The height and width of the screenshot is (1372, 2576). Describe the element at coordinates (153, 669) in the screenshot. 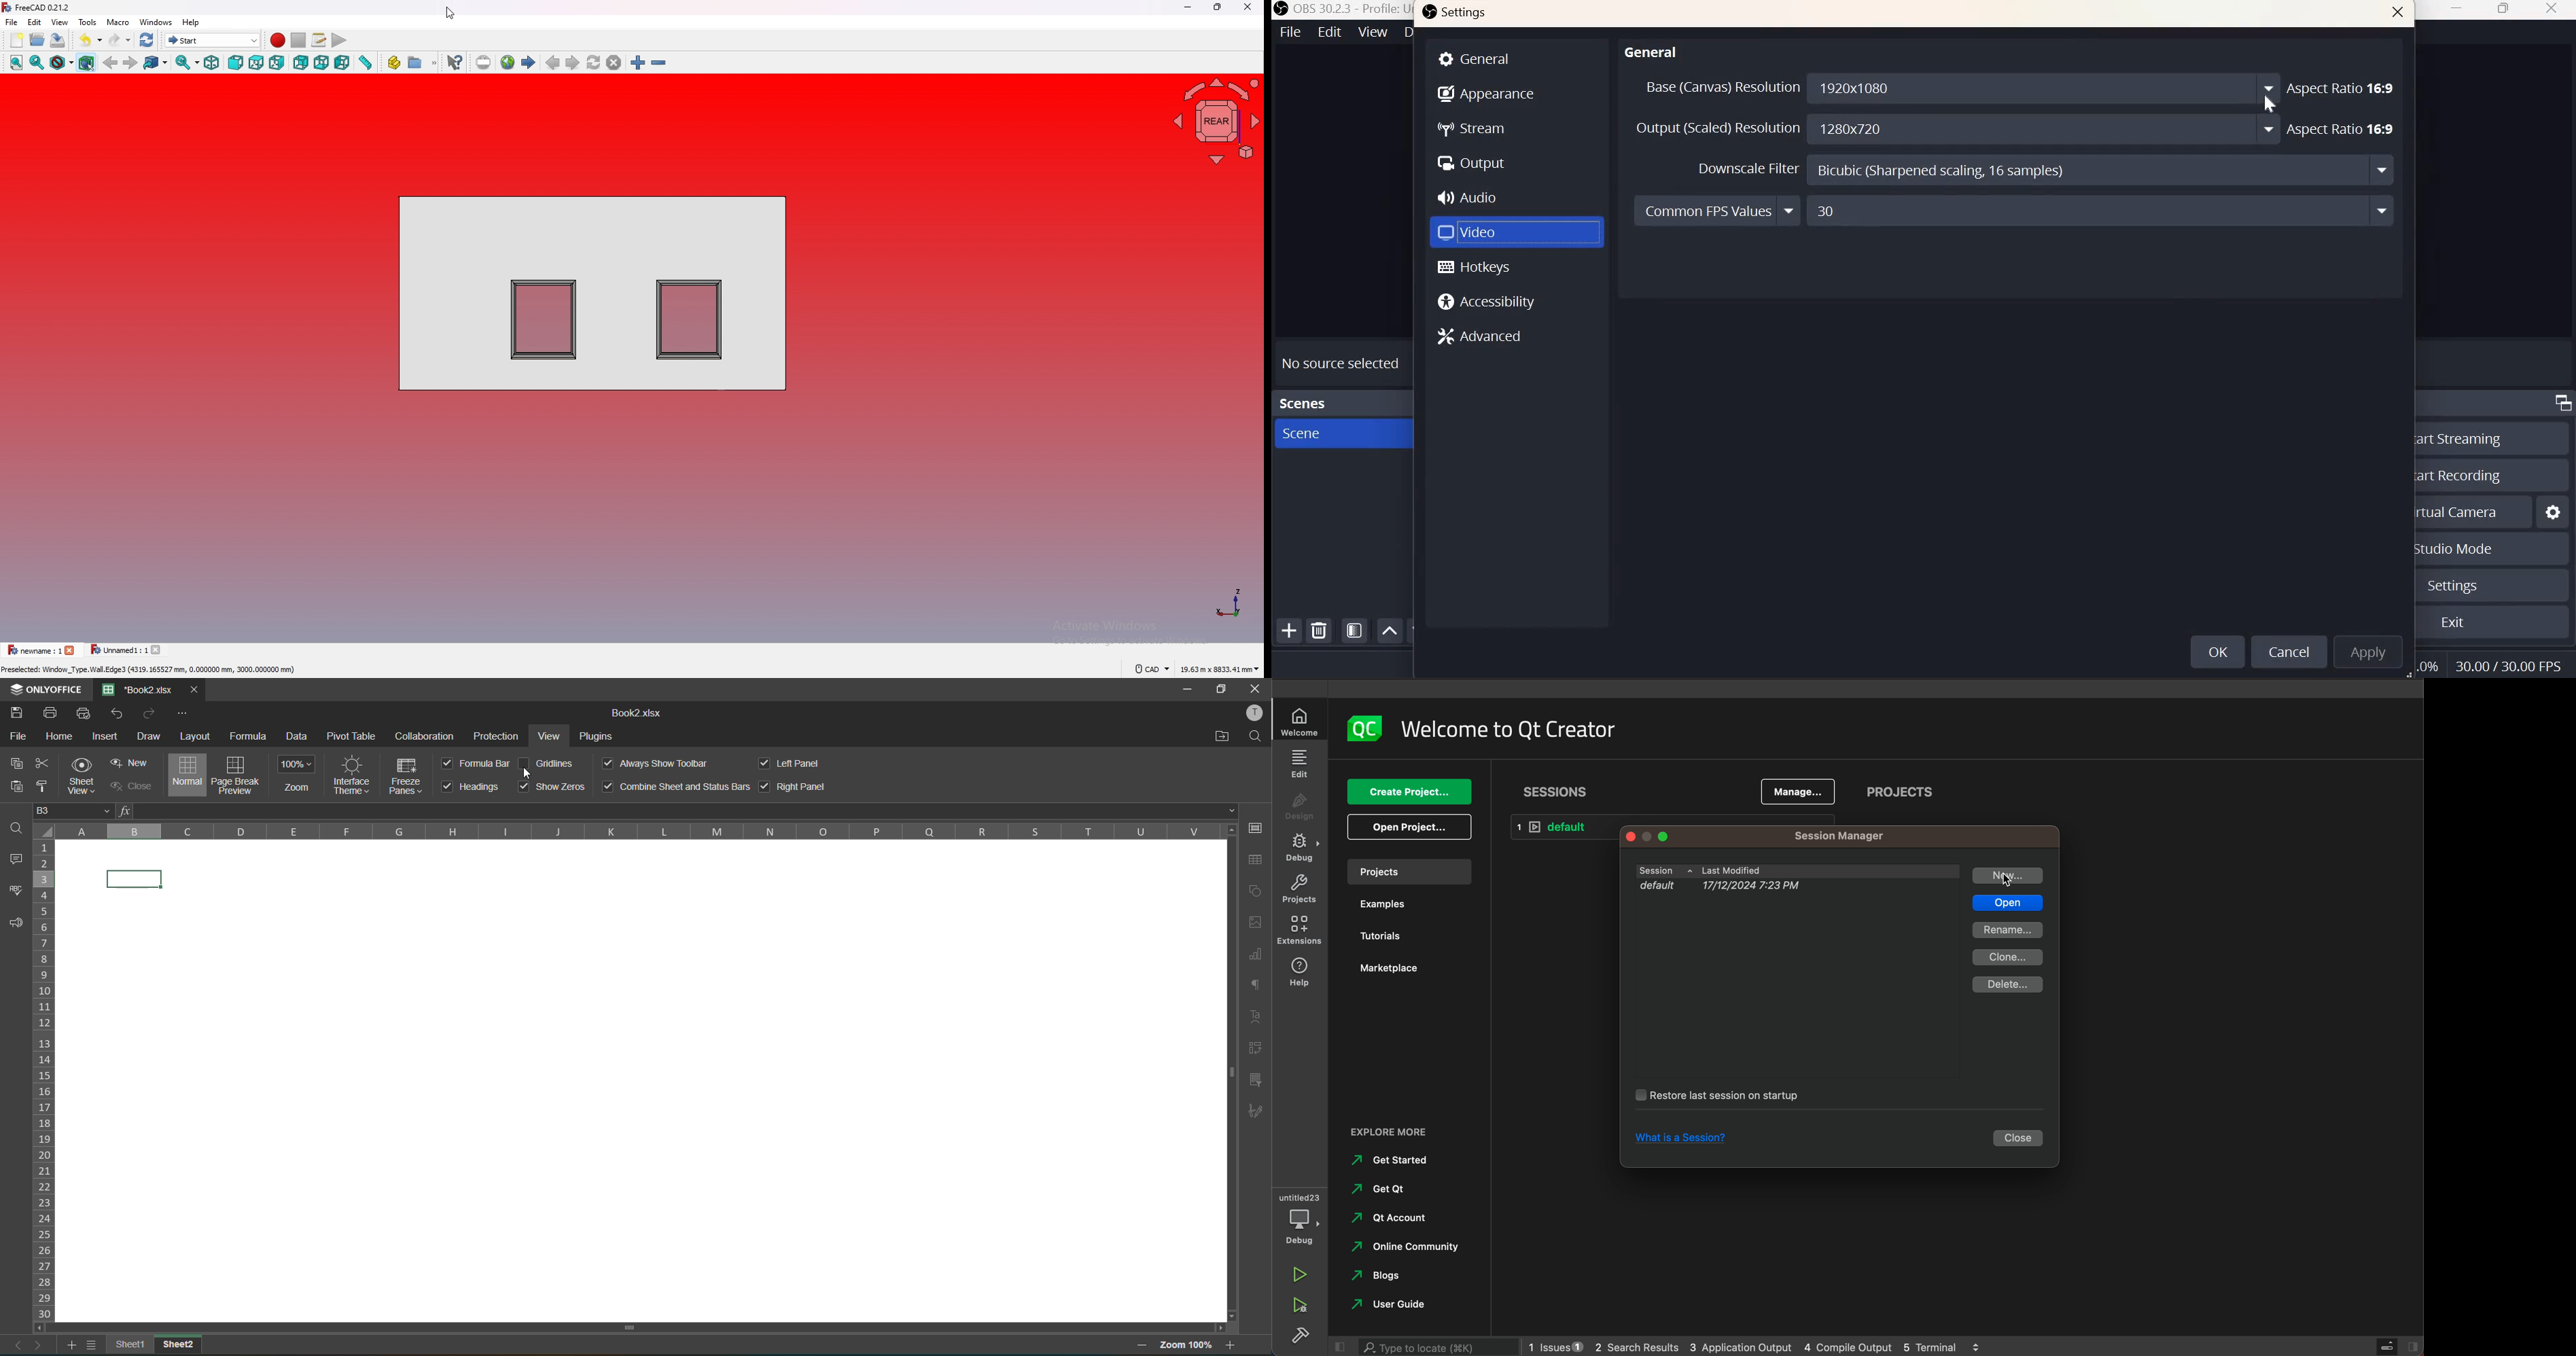

I see `Preselected: Window _Type.Wall.Edge3 (4319. 165527 mm, 0.000000 mm, 3000.000000 mm)` at that location.